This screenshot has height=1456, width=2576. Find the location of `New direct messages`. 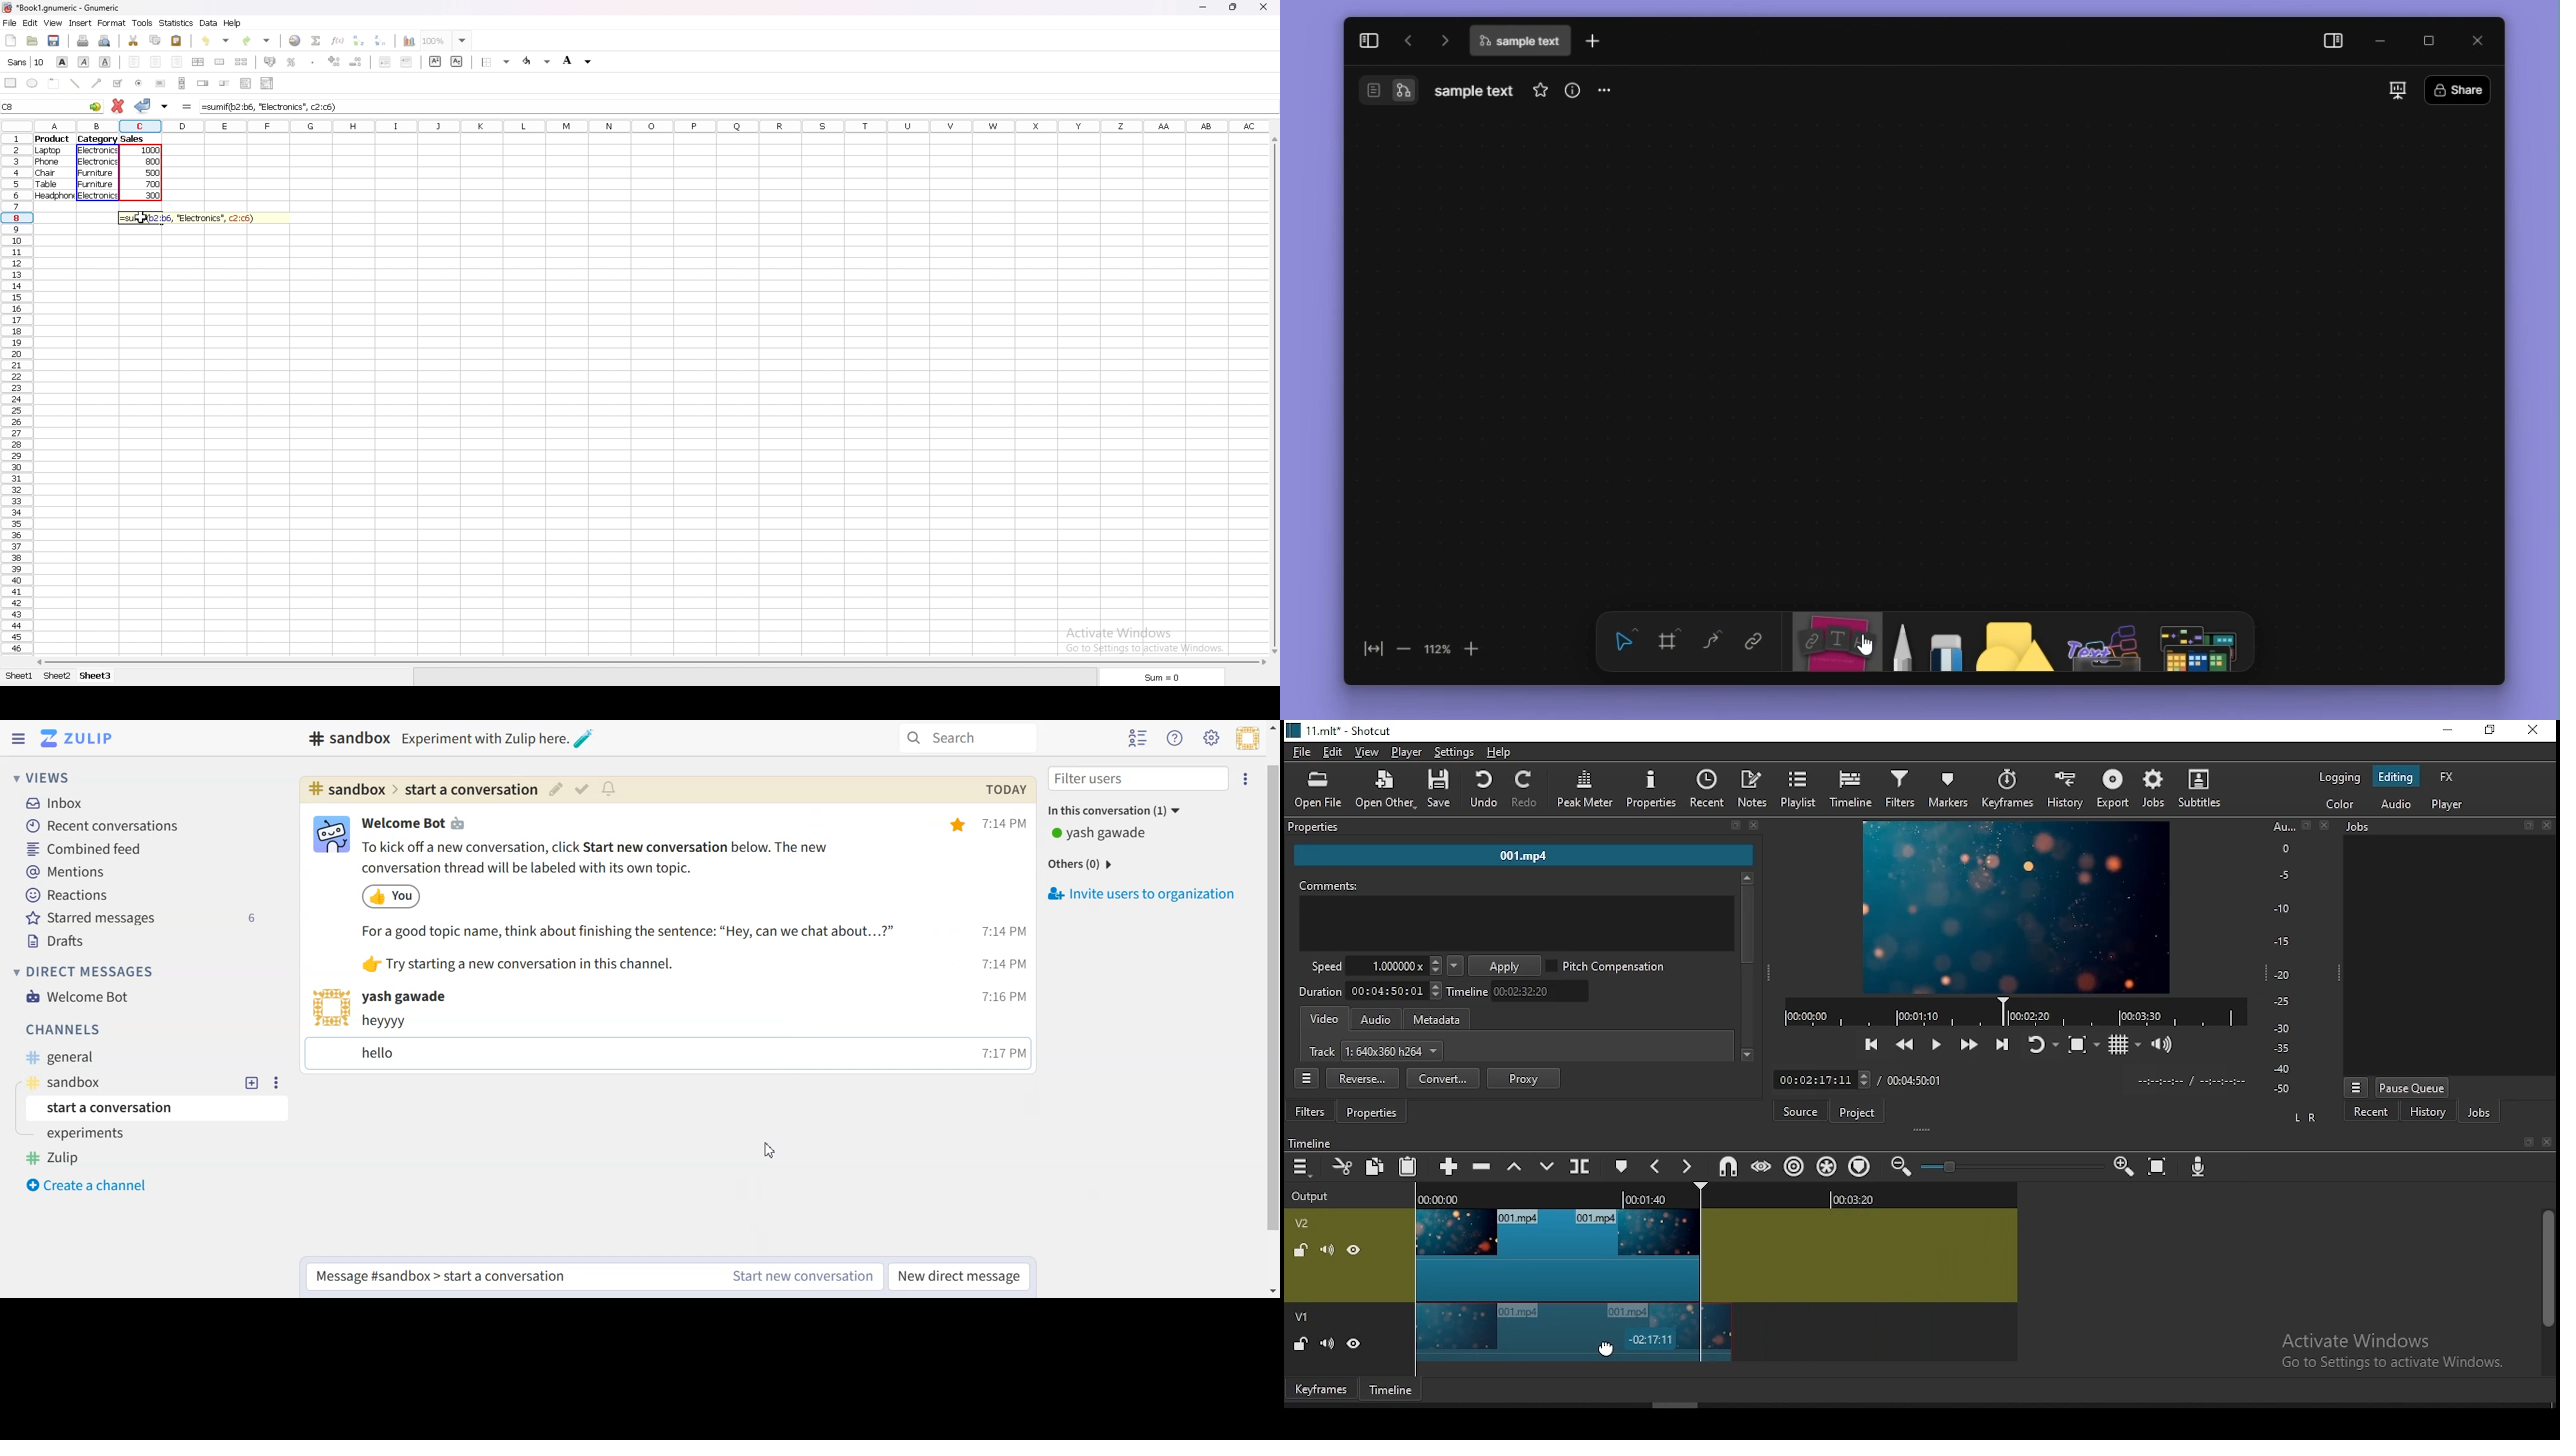

New direct messages is located at coordinates (961, 1277).